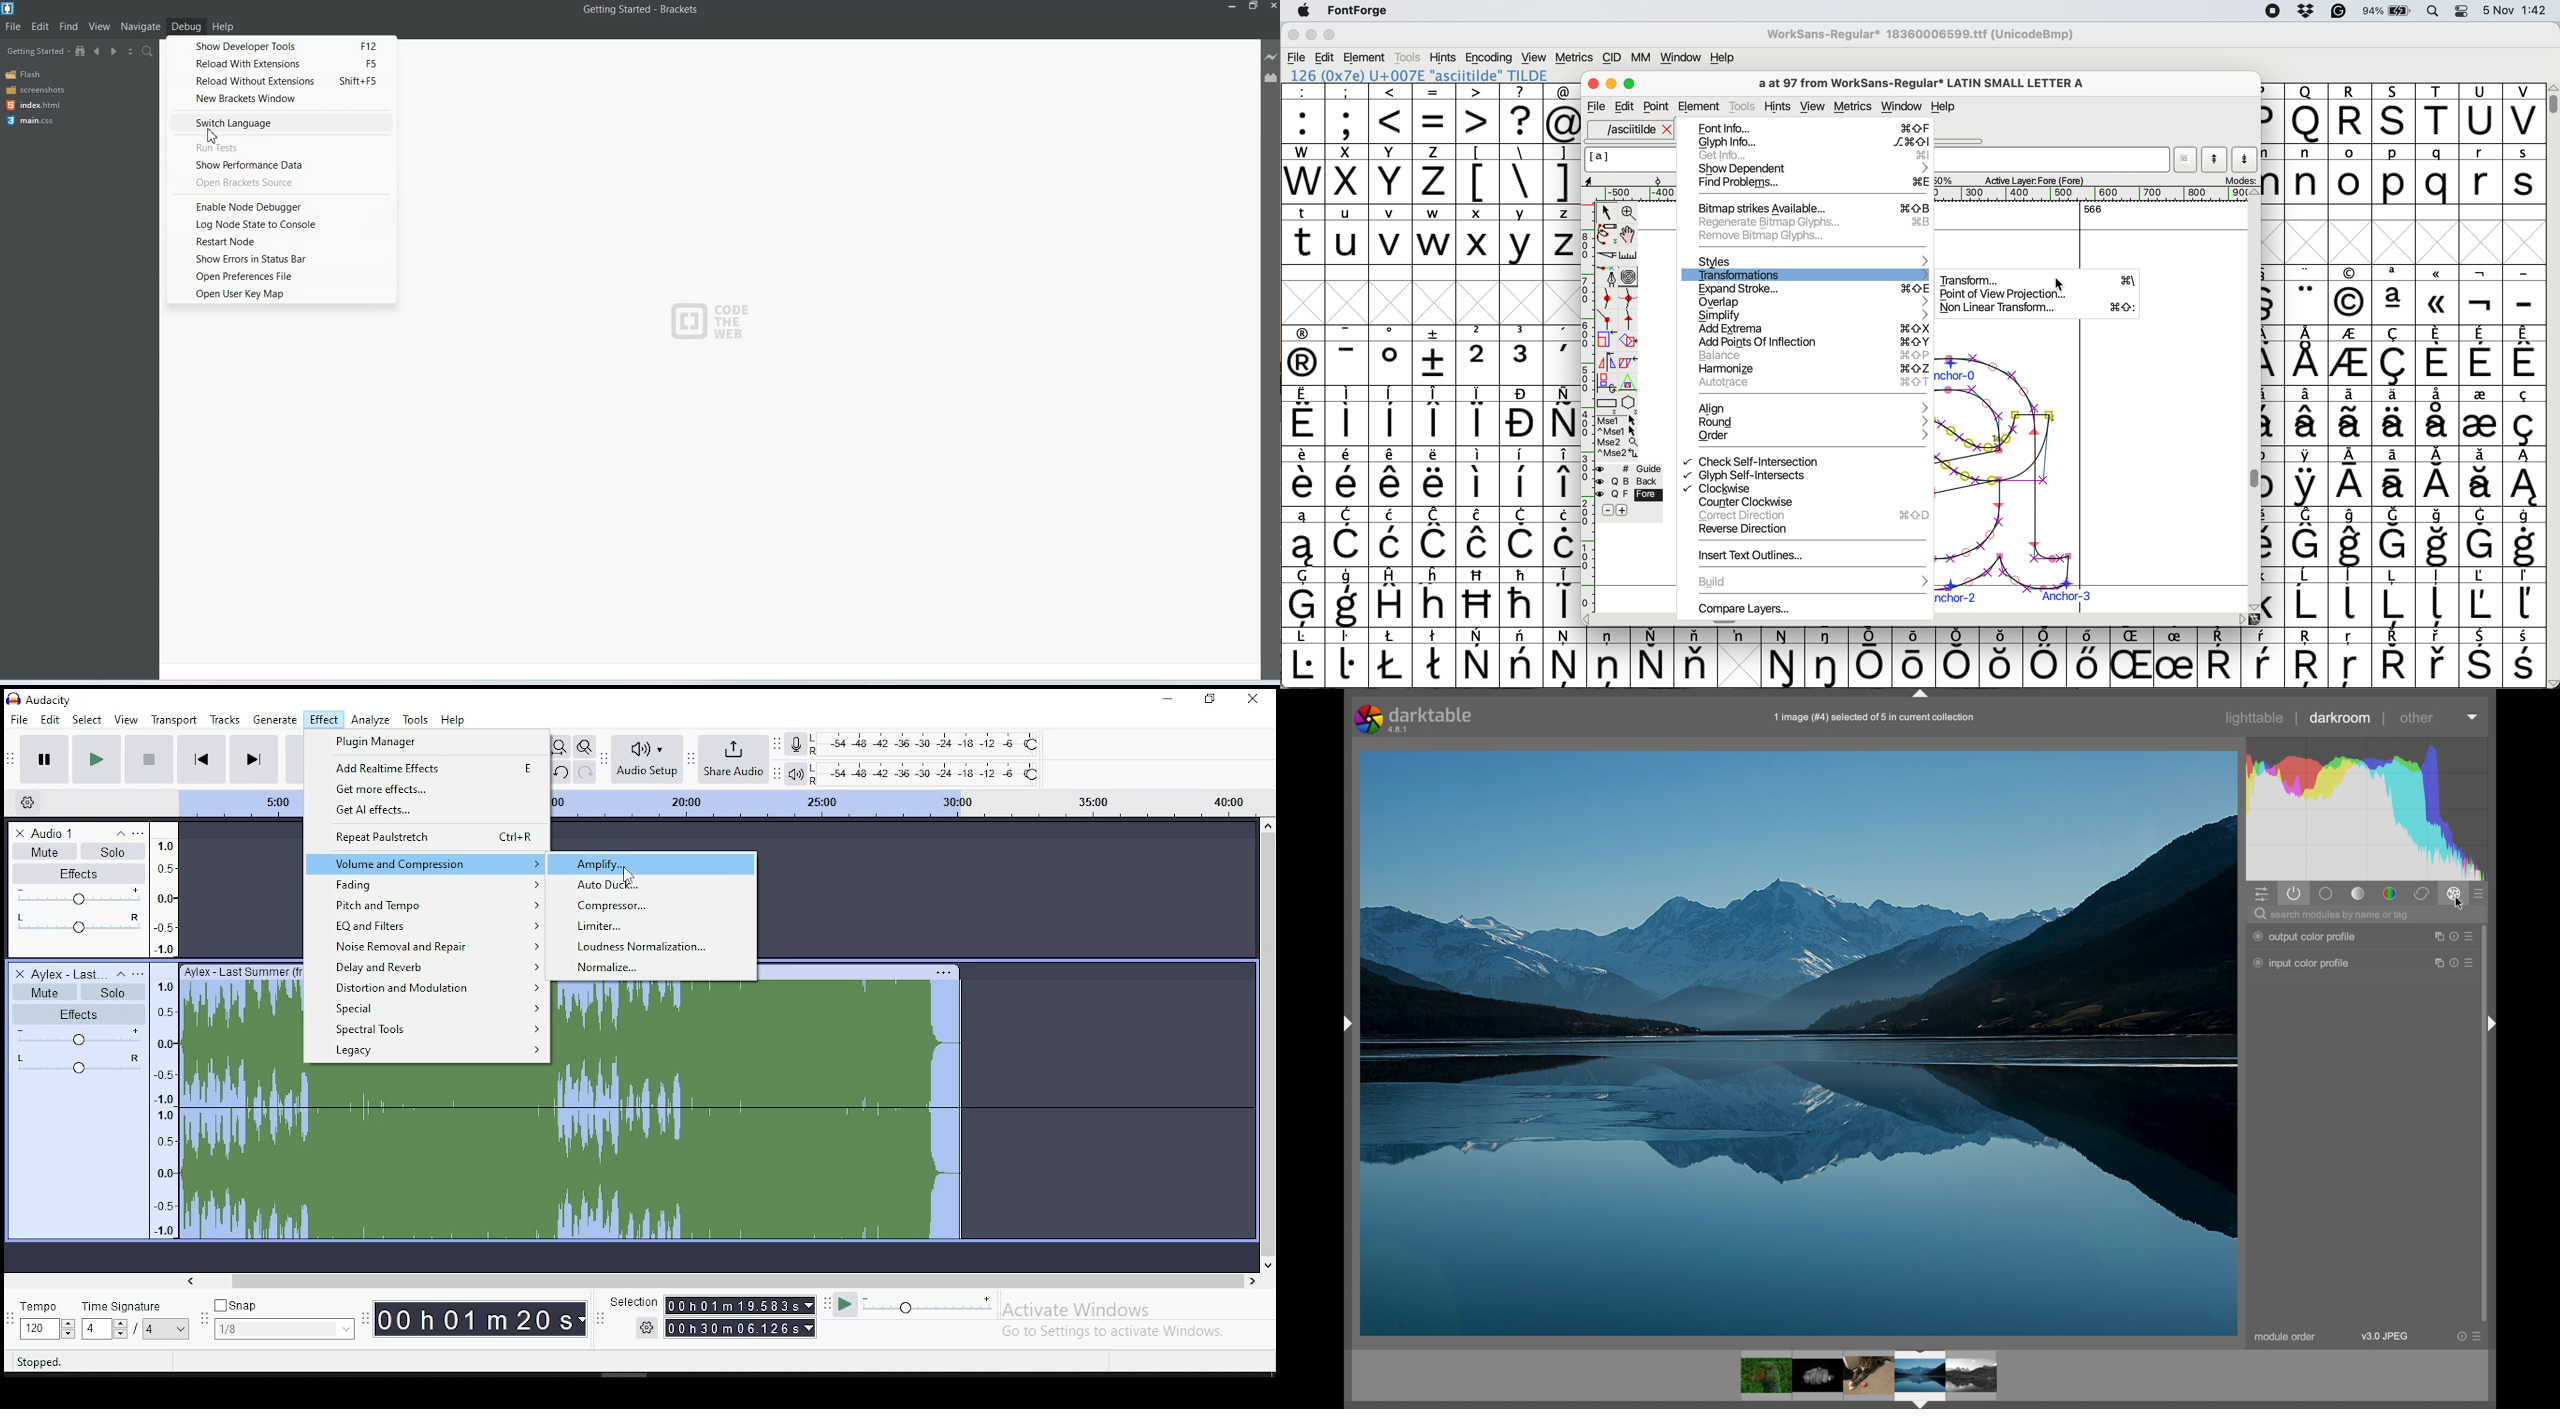 The width and height of the screenshot is (2576, 1428). Describe the element at coordinates (2389, 893) in the screenshot. I see `color` at that location.